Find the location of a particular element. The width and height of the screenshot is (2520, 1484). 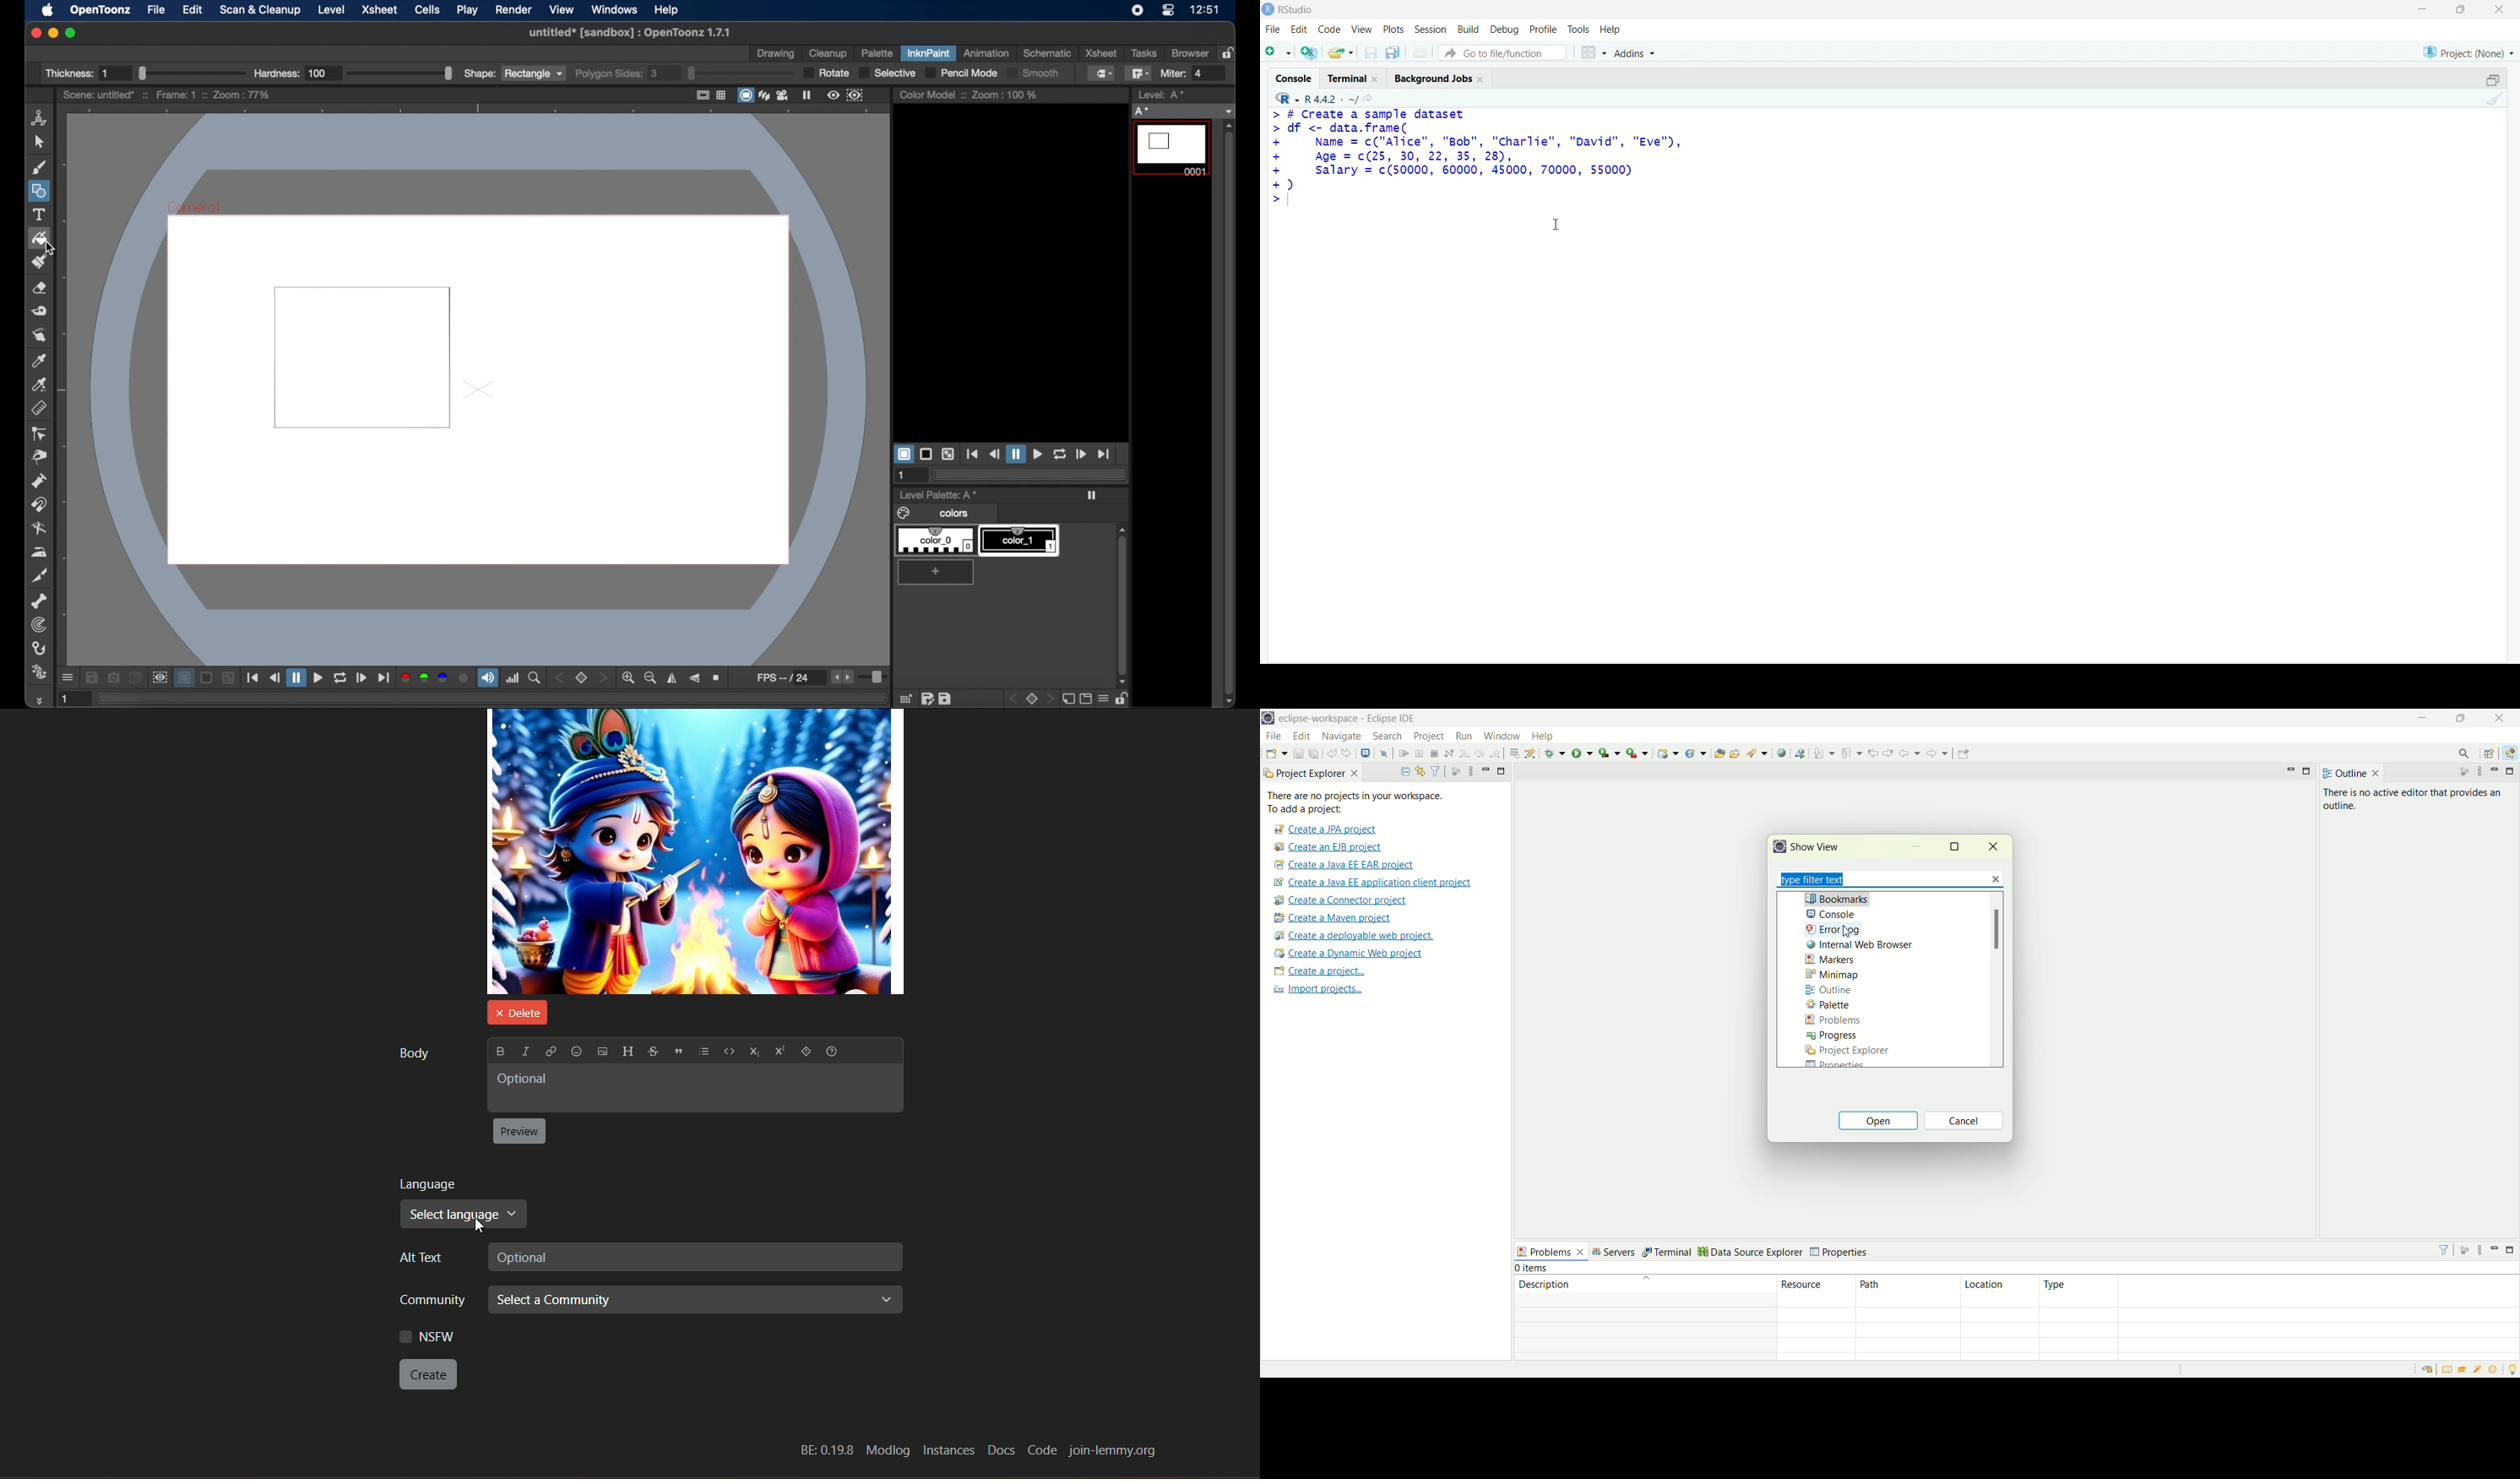

save current documents is located at coordinates (1372, 53).